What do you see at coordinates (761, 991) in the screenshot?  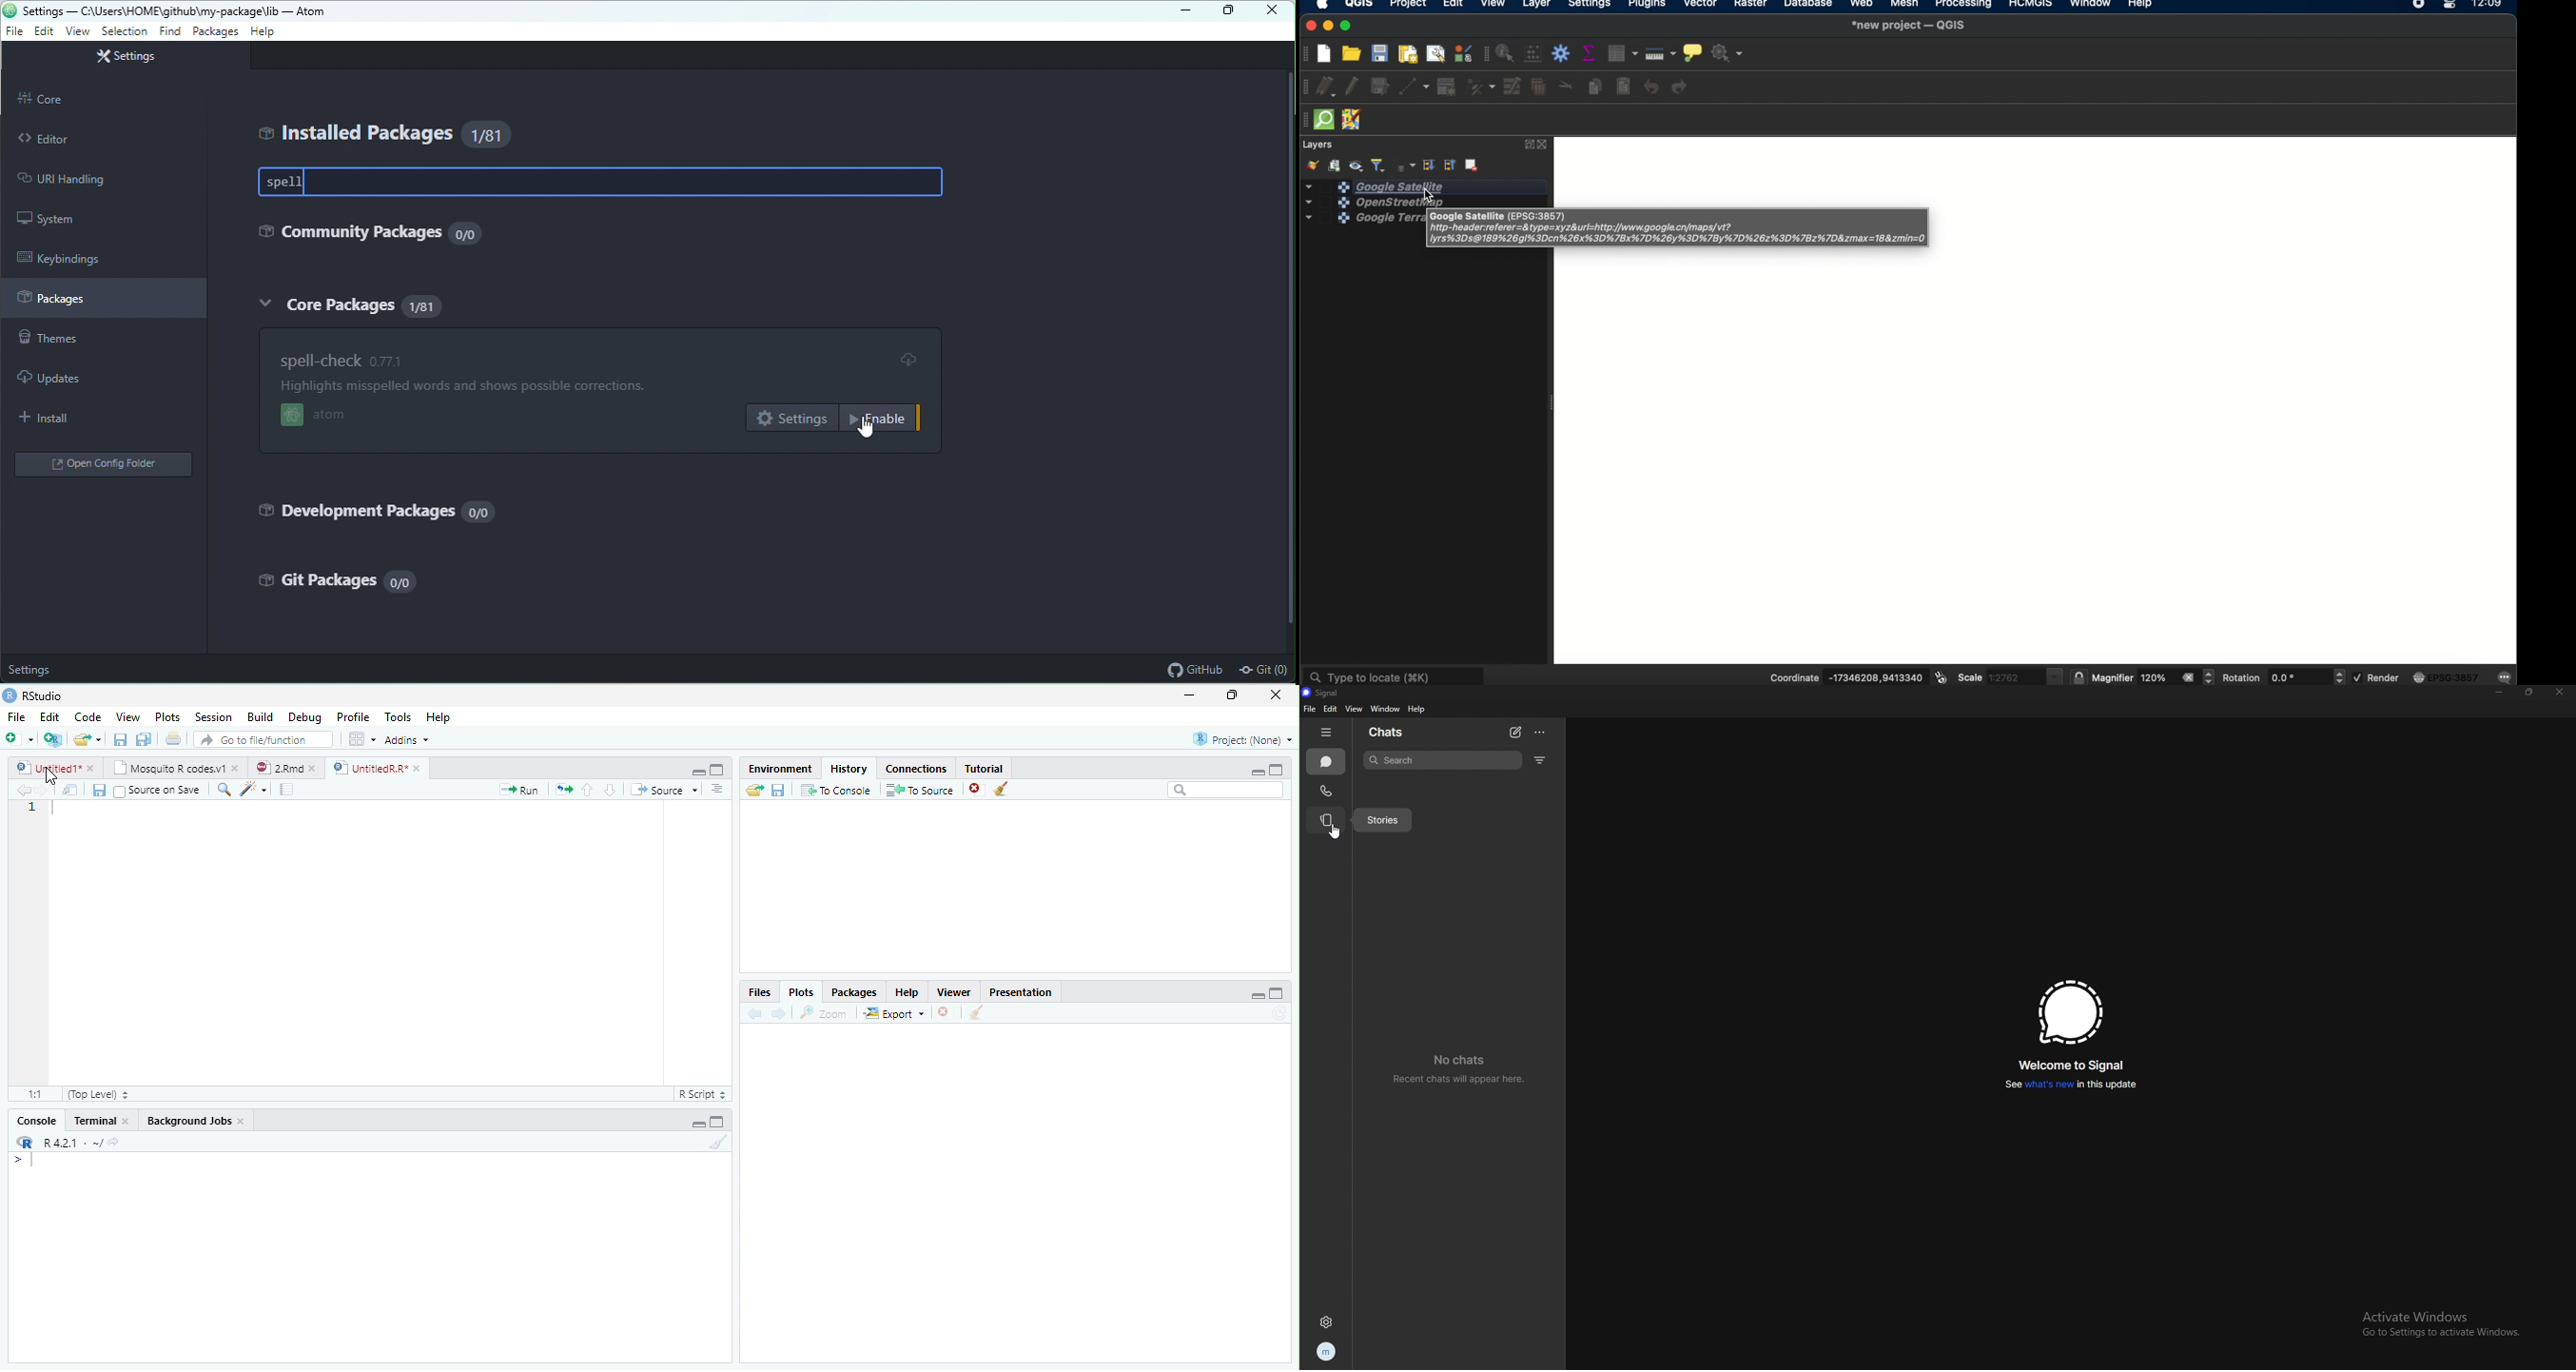 I see `Files` at bounding box center [761, 991].